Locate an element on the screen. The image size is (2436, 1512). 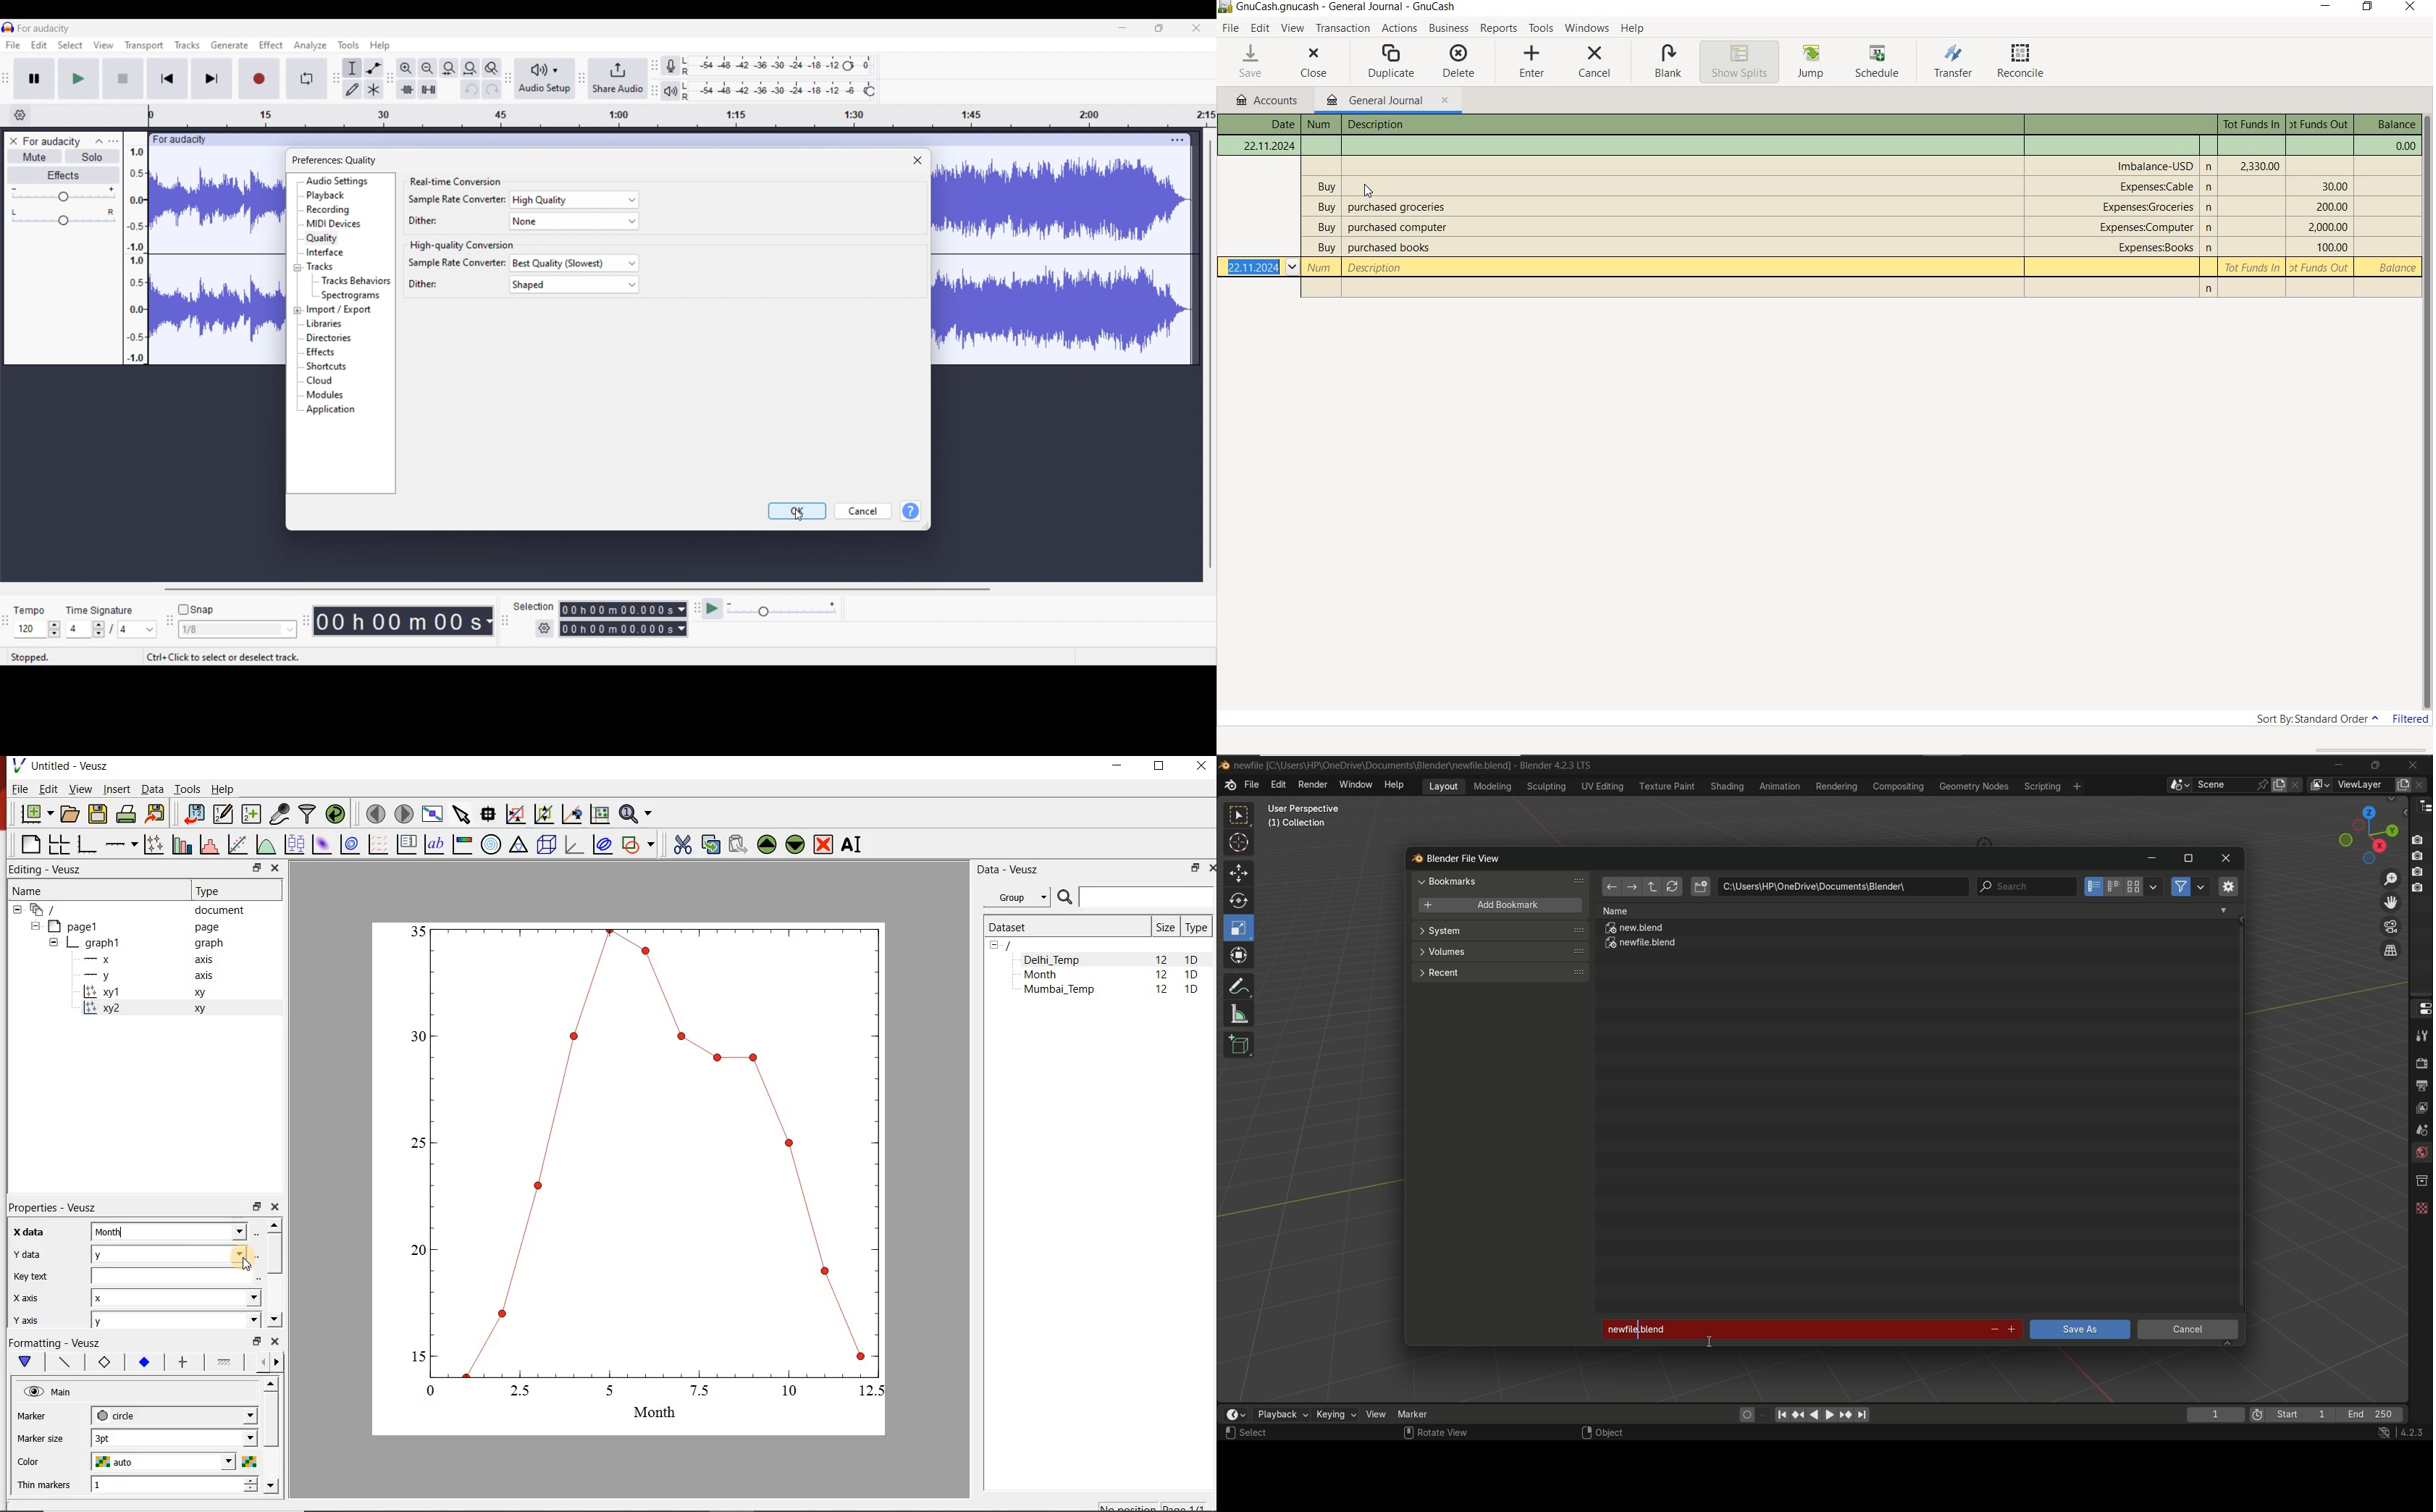
Edit menu is located at coordinates (39, 44).